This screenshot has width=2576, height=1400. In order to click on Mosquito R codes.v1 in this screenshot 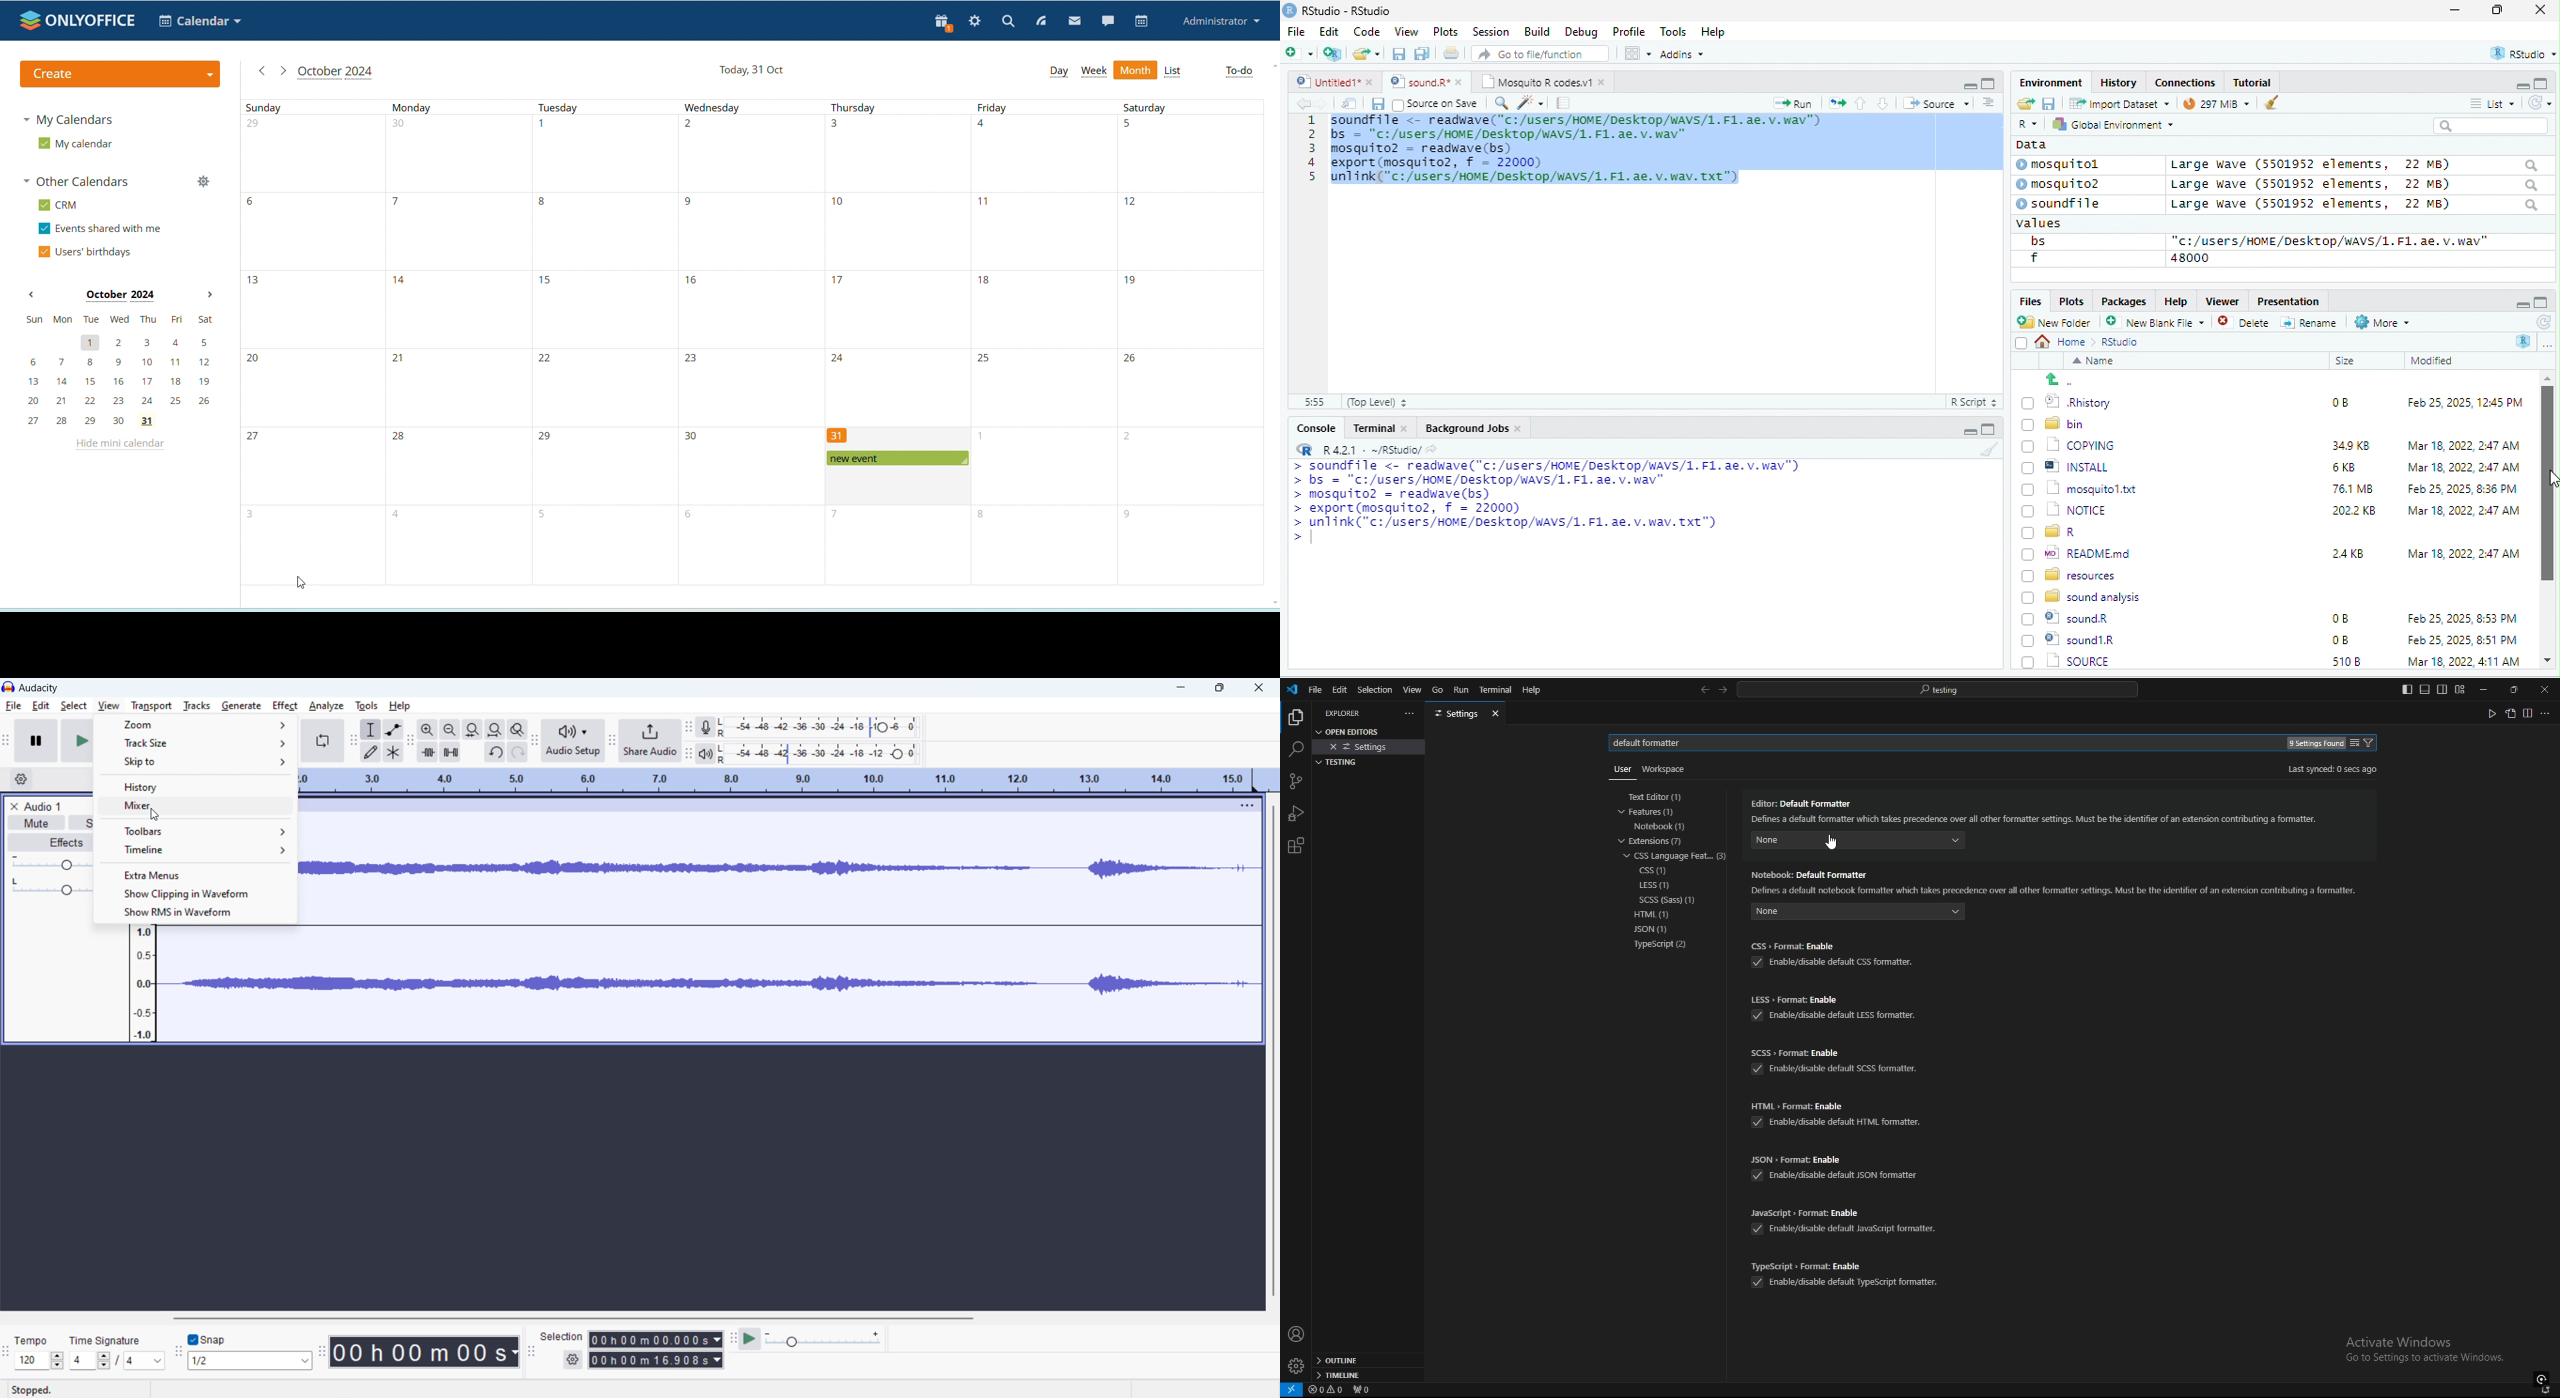, I will do `click(1539, 82)`.